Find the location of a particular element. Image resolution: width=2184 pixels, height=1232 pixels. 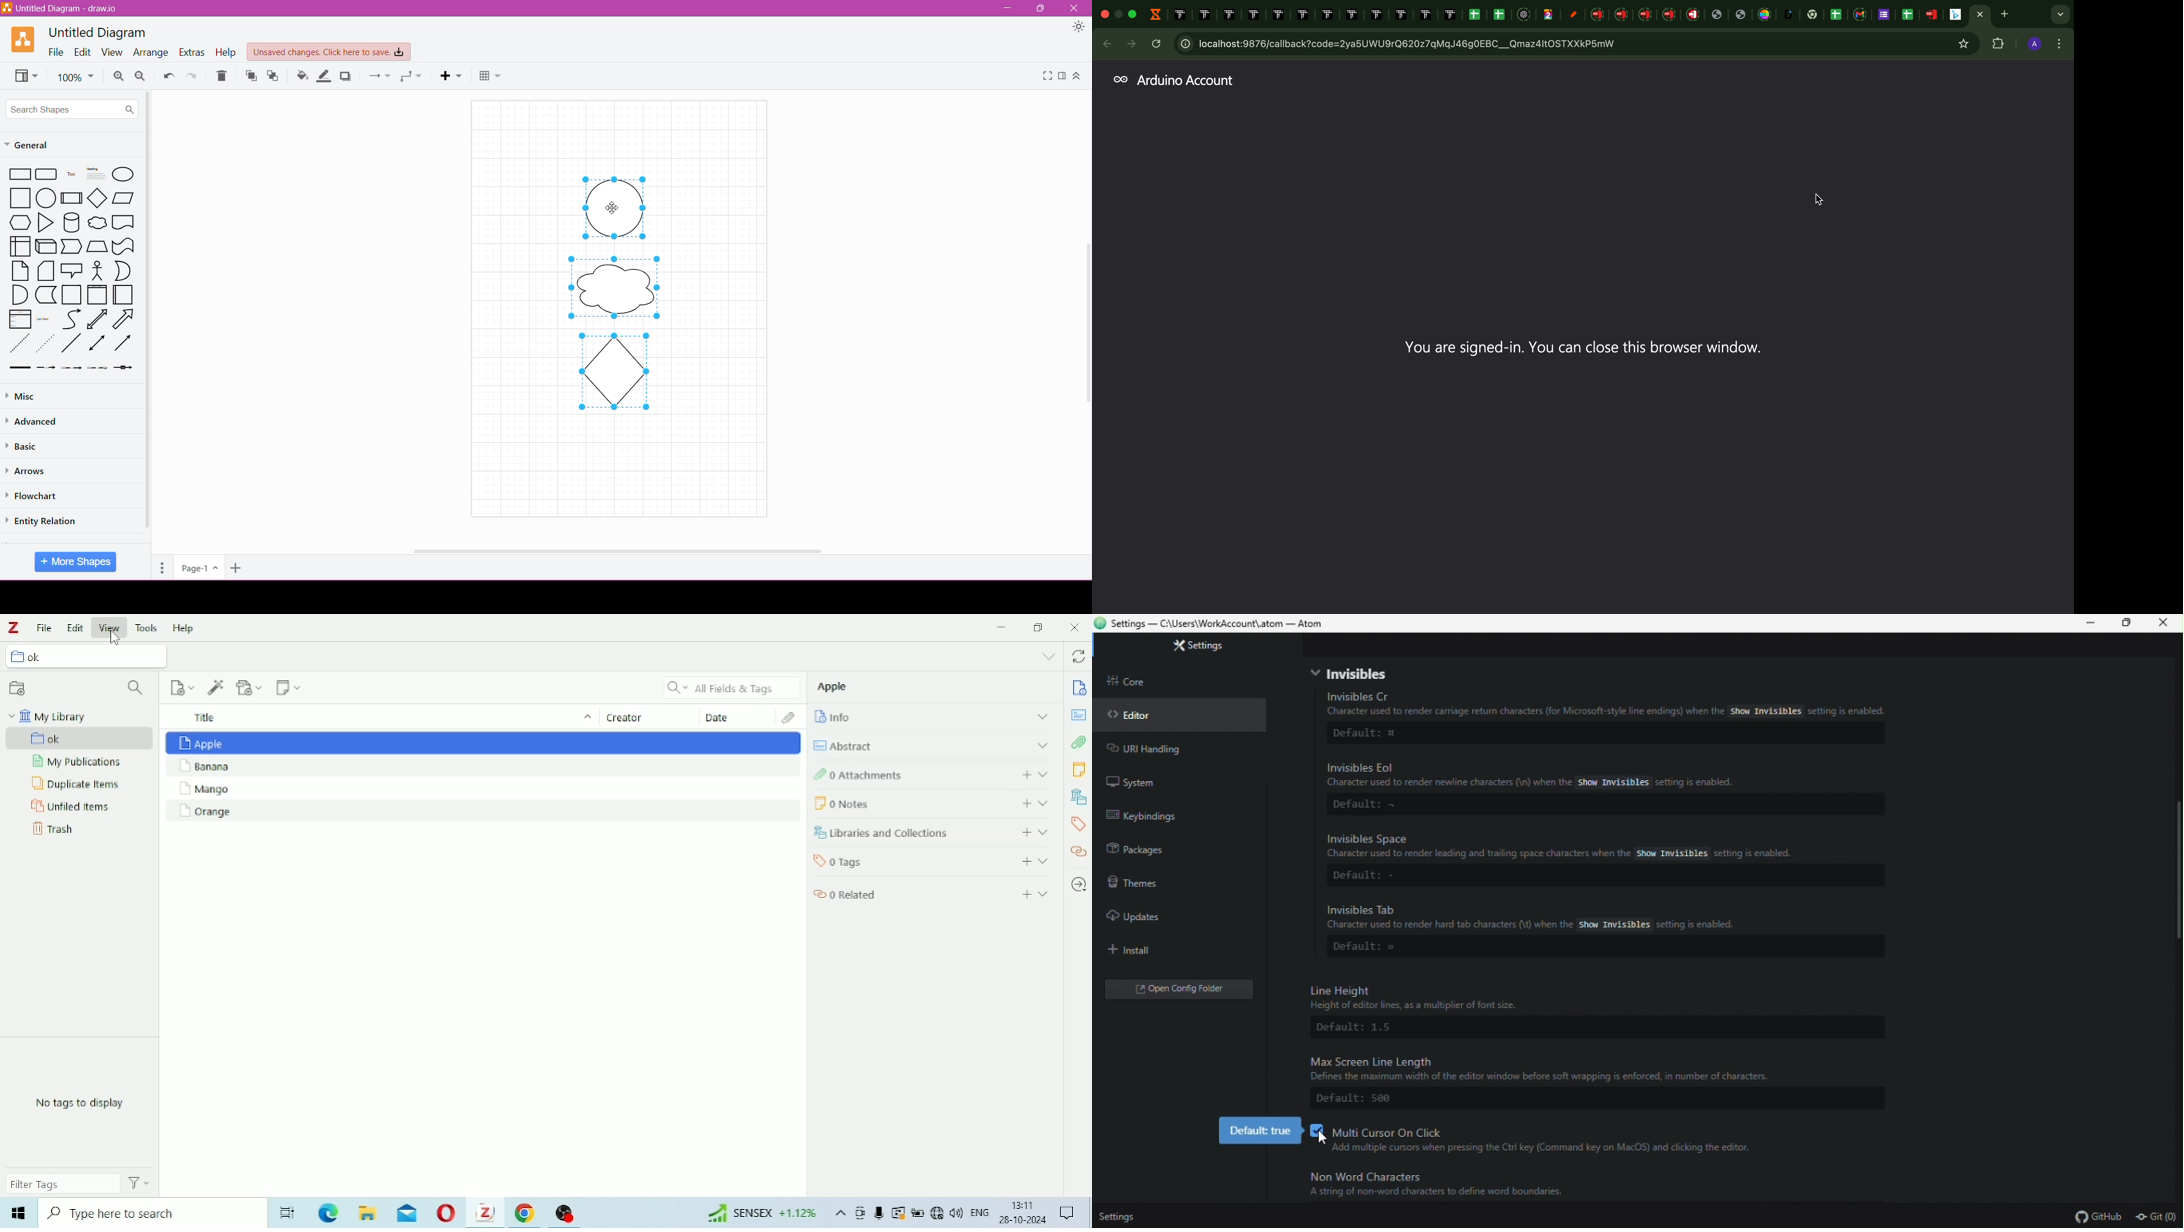

Orange is located at coordinates (482, 812).